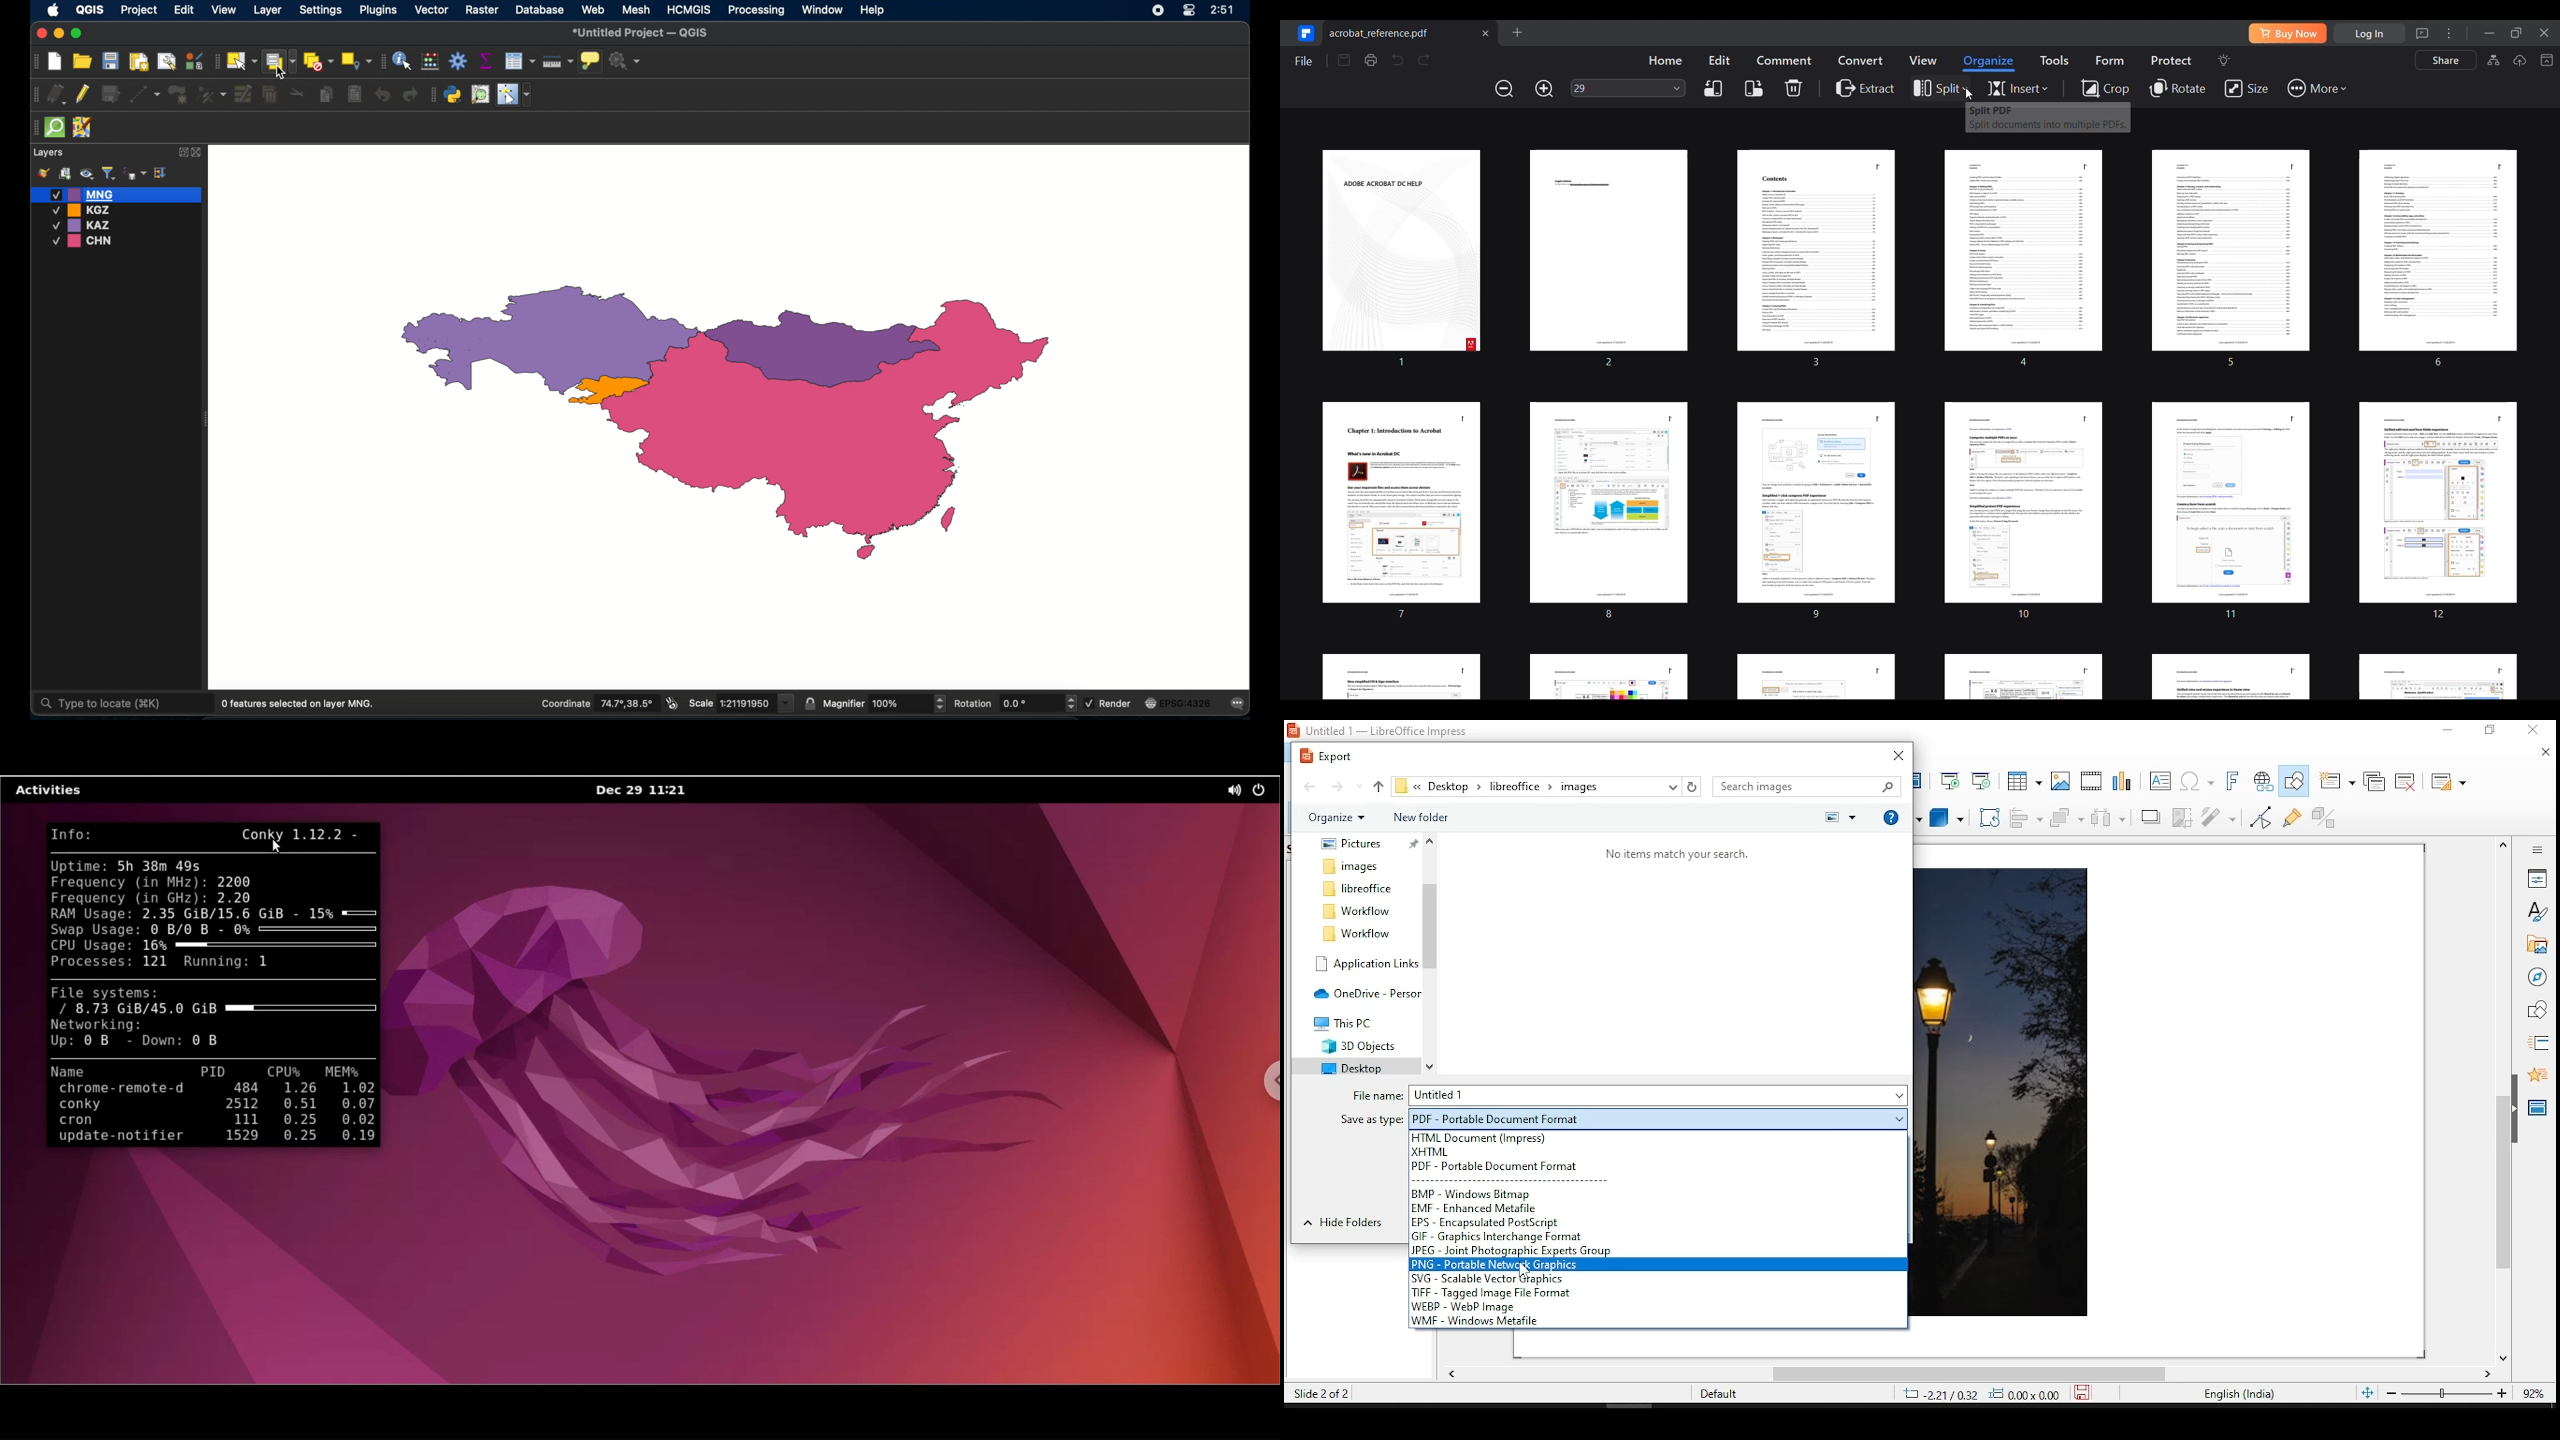 This screenshot has width=2576, height=1456. What do you see at coordinates (2539, 1013) in the screenshot?
I see `shapes` at bounding box center [2539, 1013].